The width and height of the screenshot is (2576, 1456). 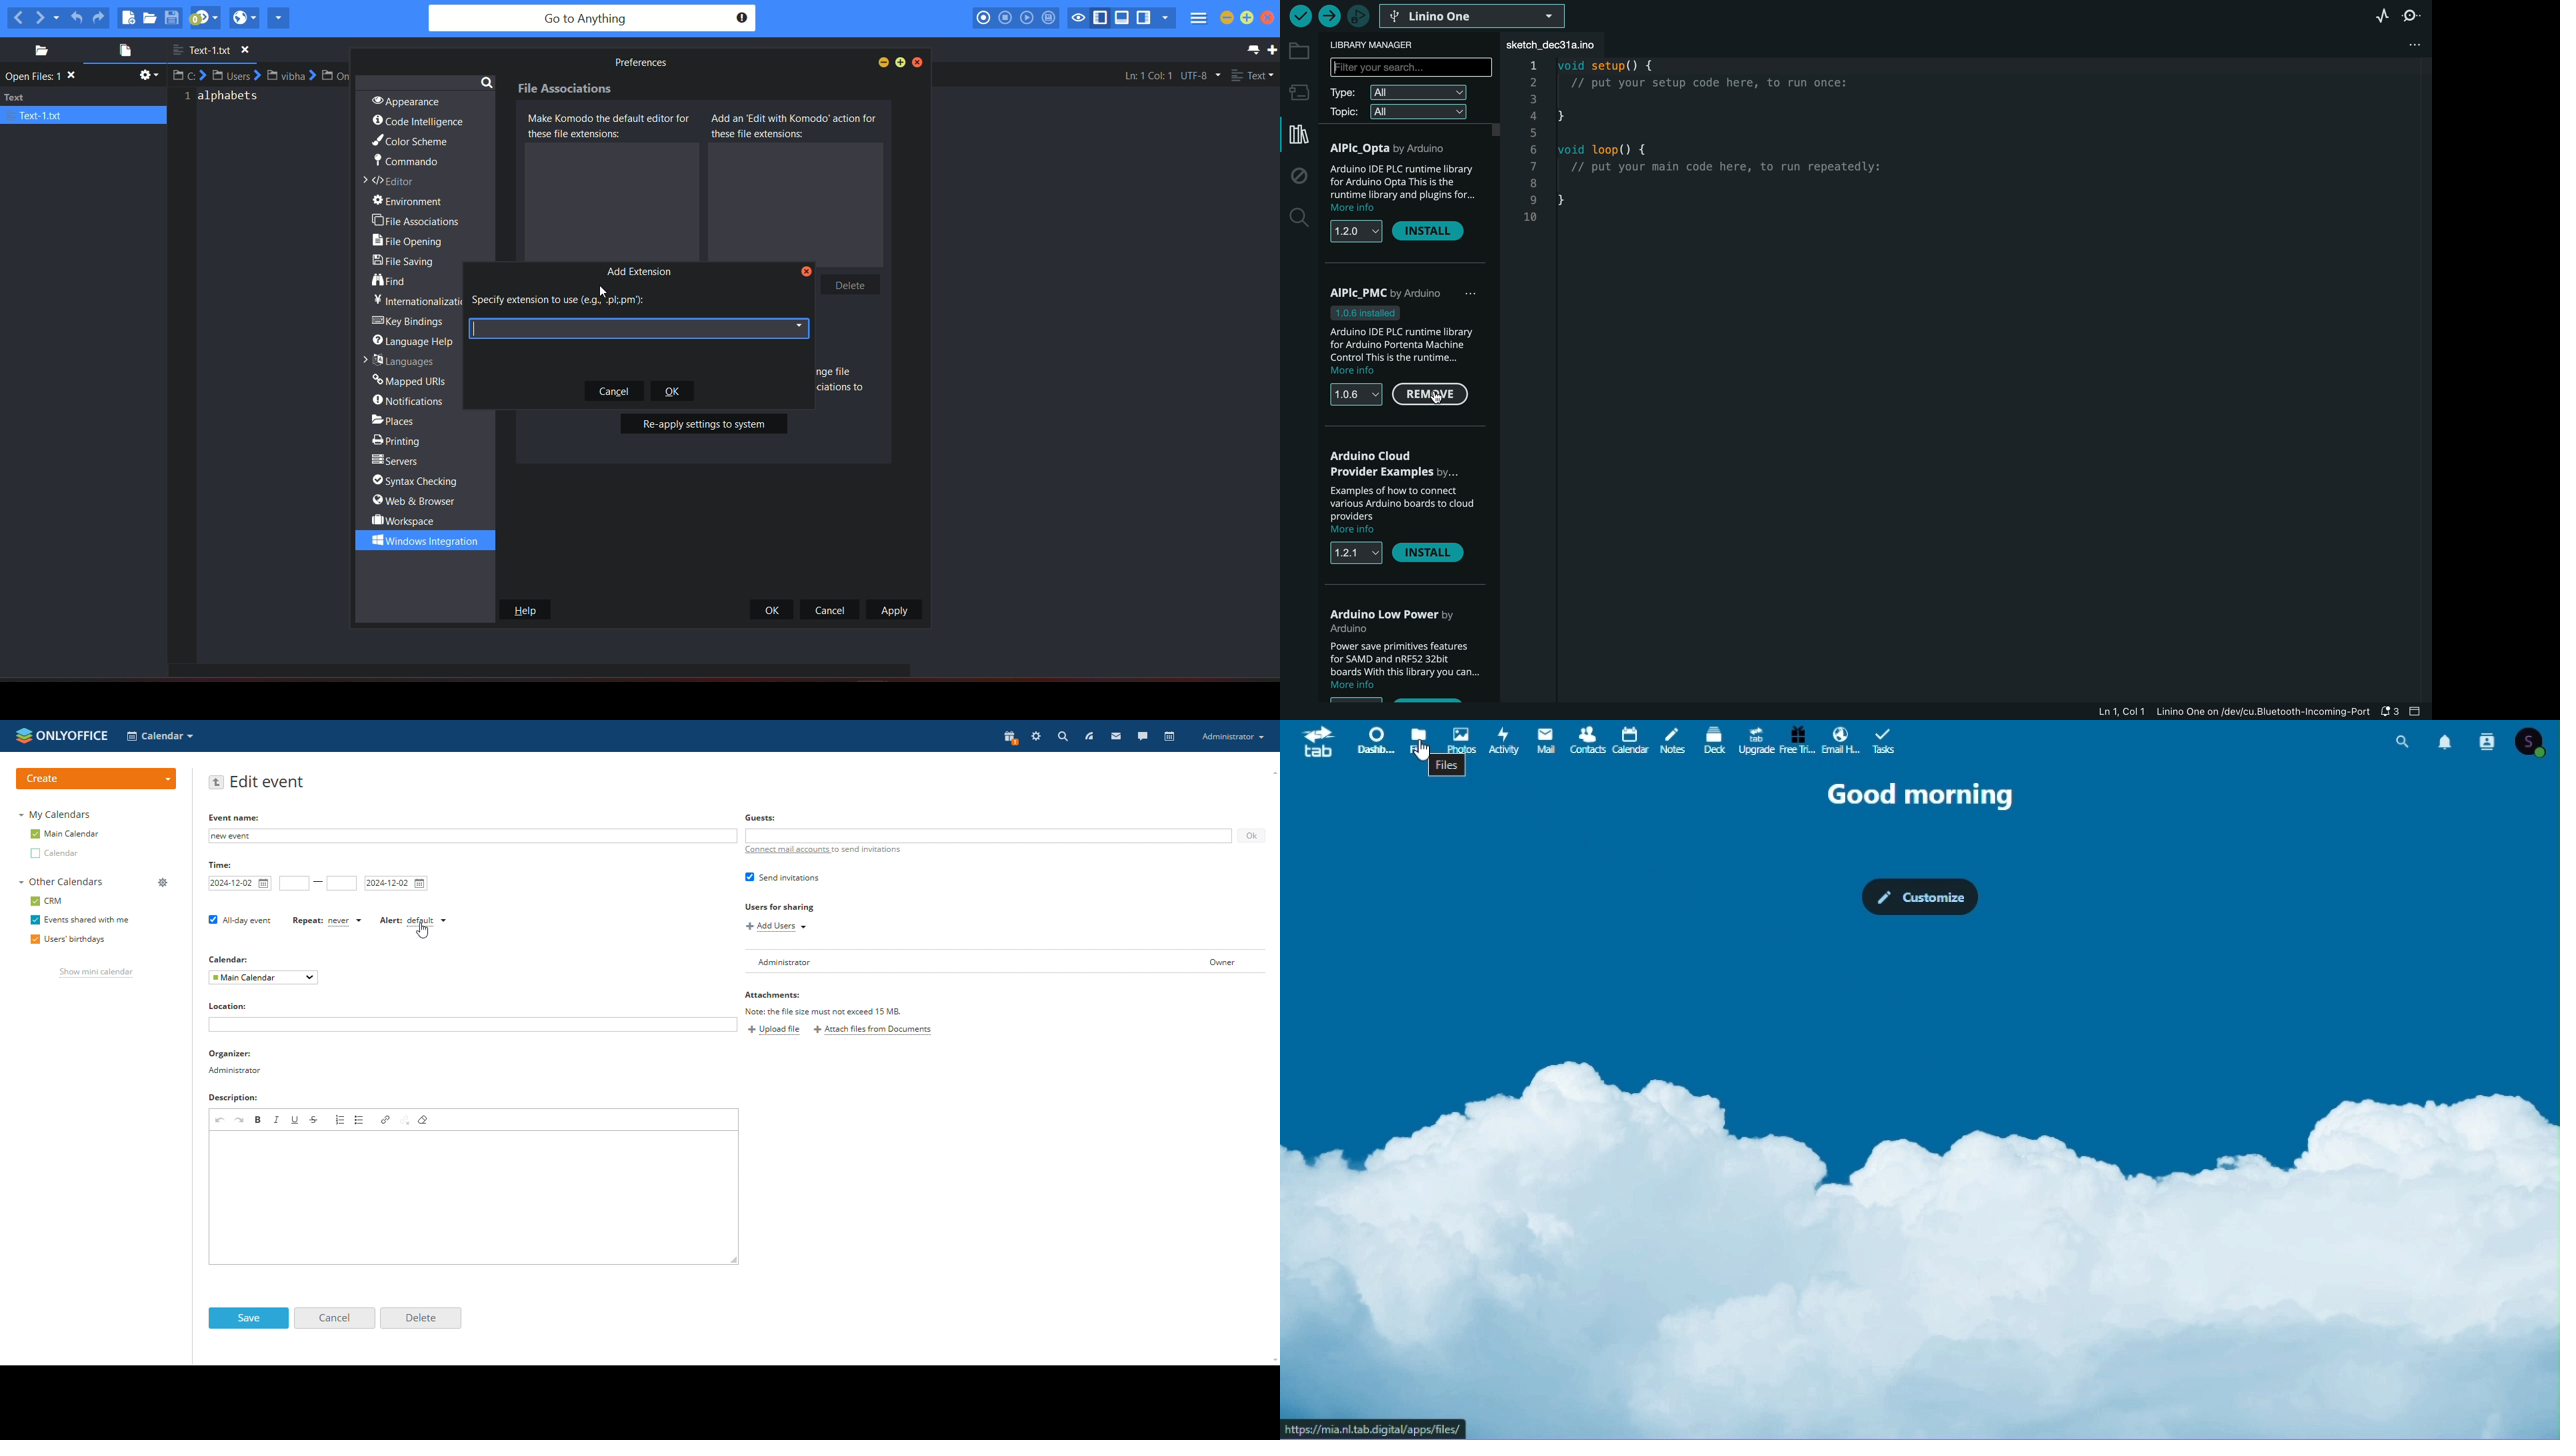 What do you see at coordinates (1544, 740) in the screenshot?
I see `mail` at bounding box center [1544, 740].